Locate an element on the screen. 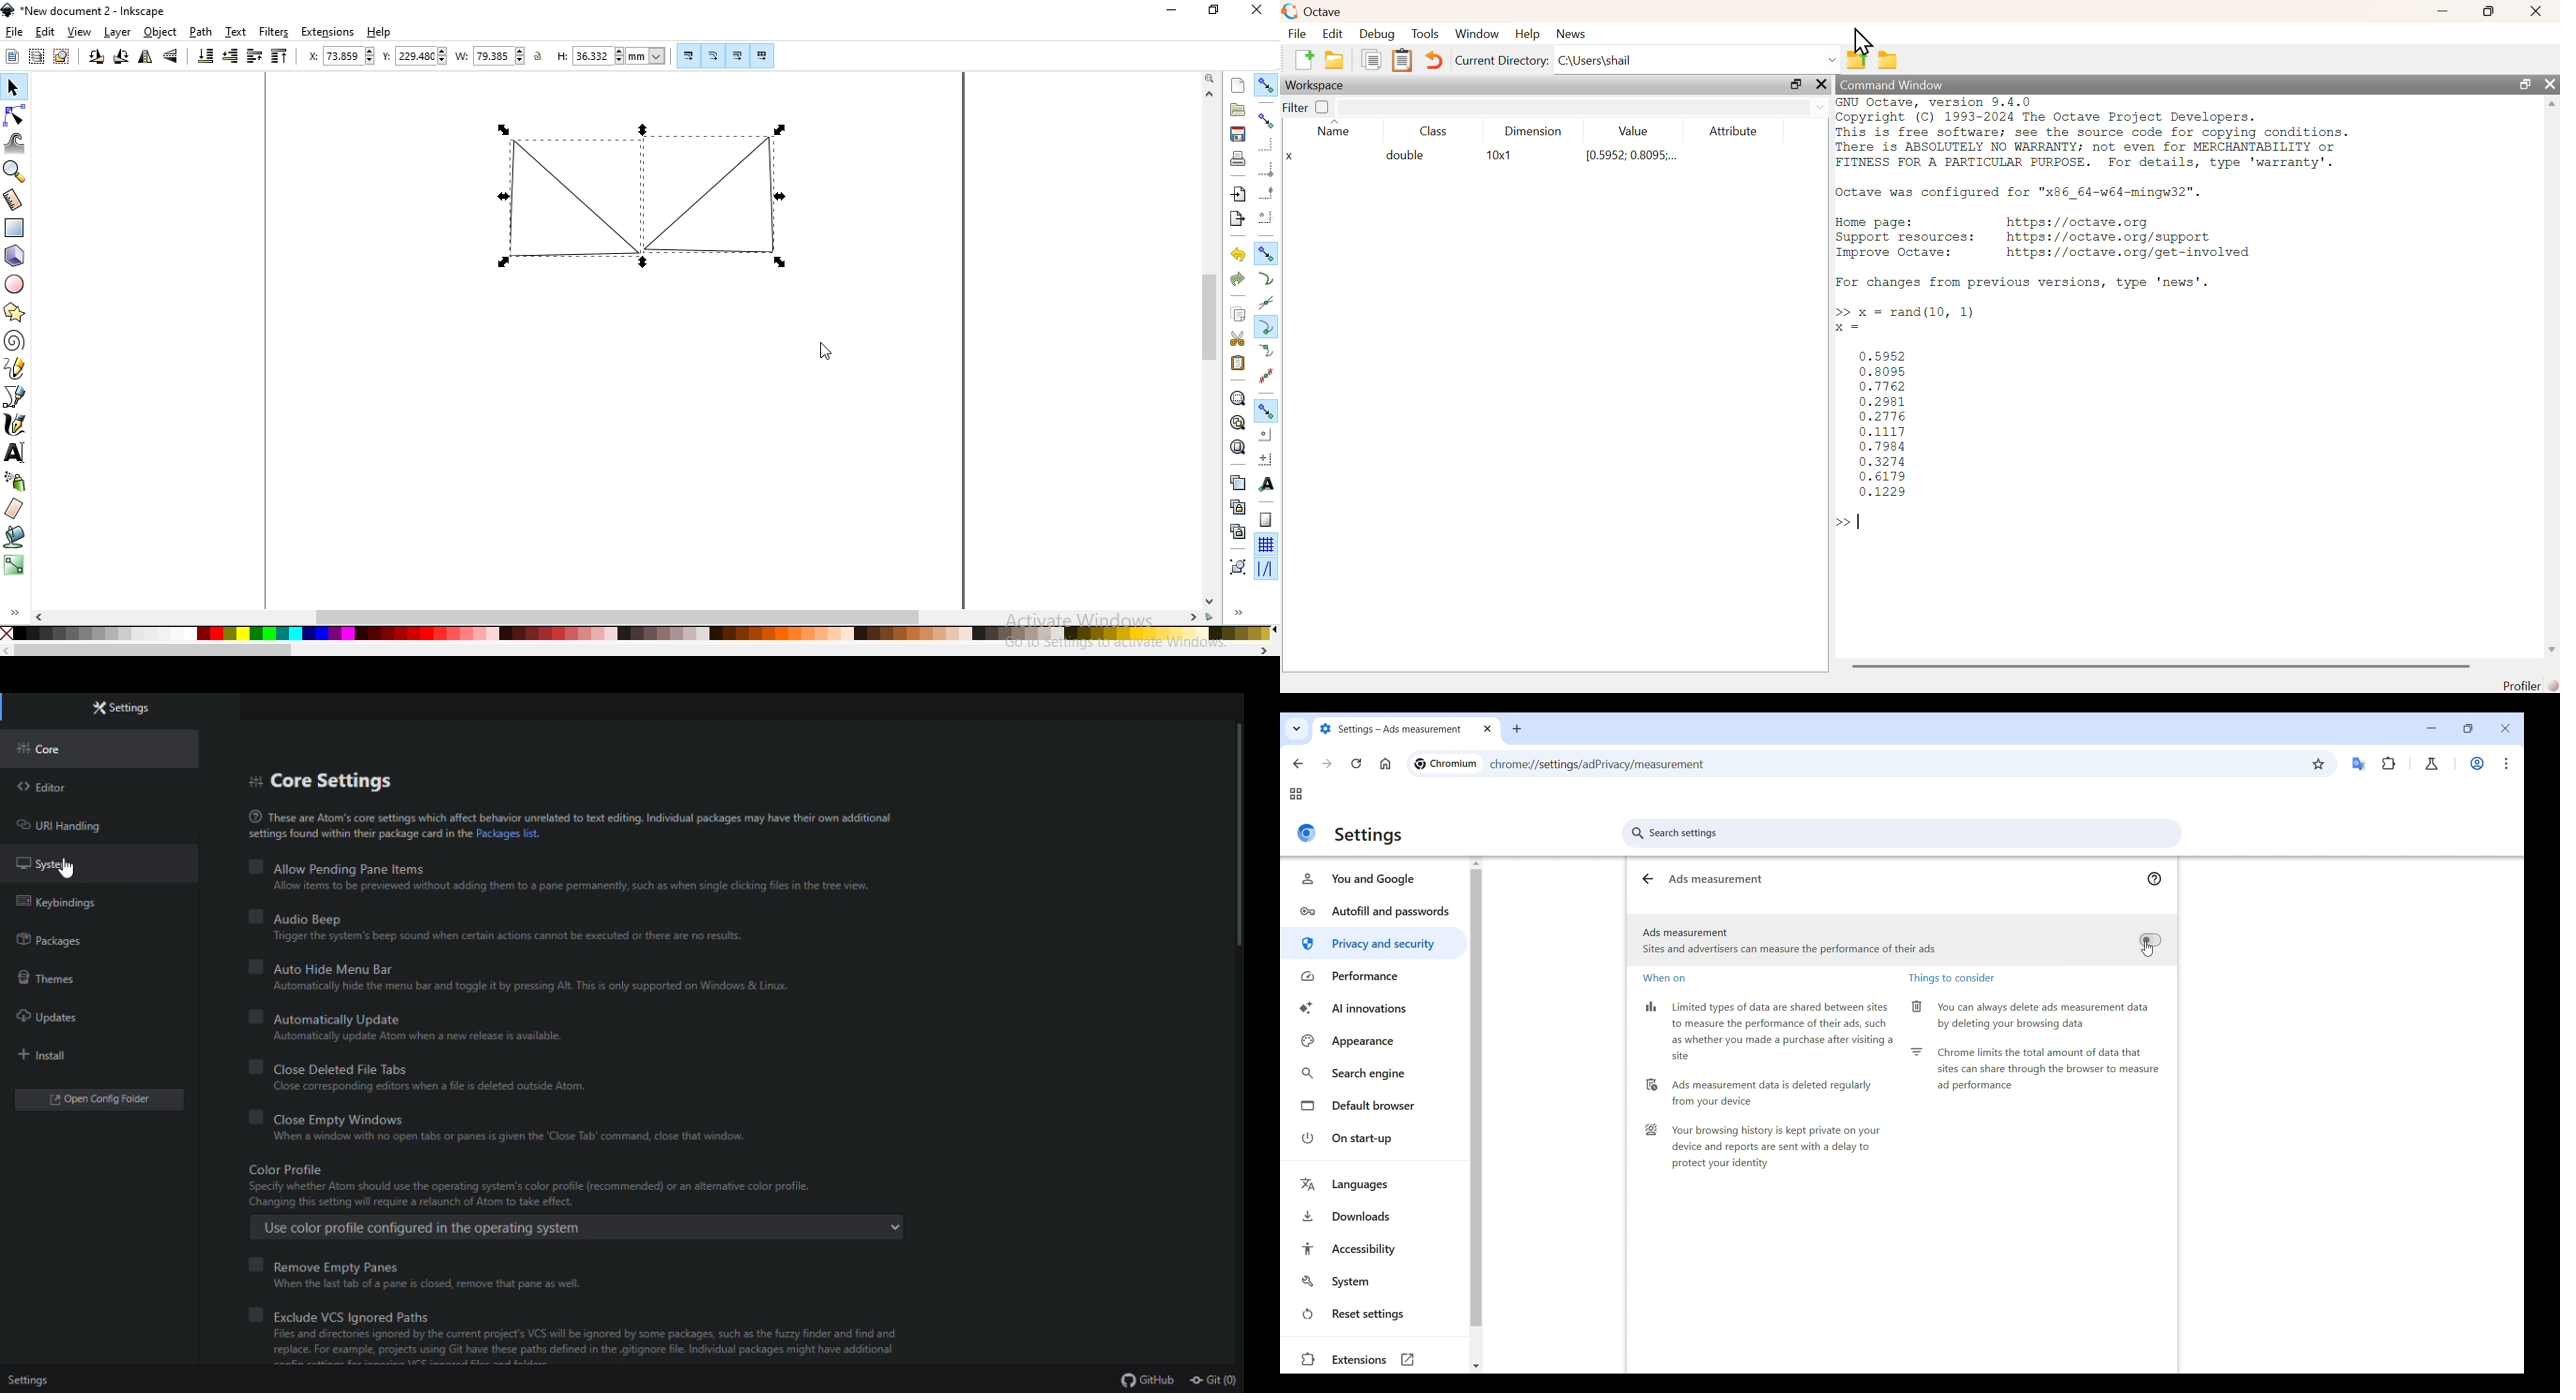 This screenshot has width=2576, height=1400. lower selection one step is located at coordinates (232, 57).